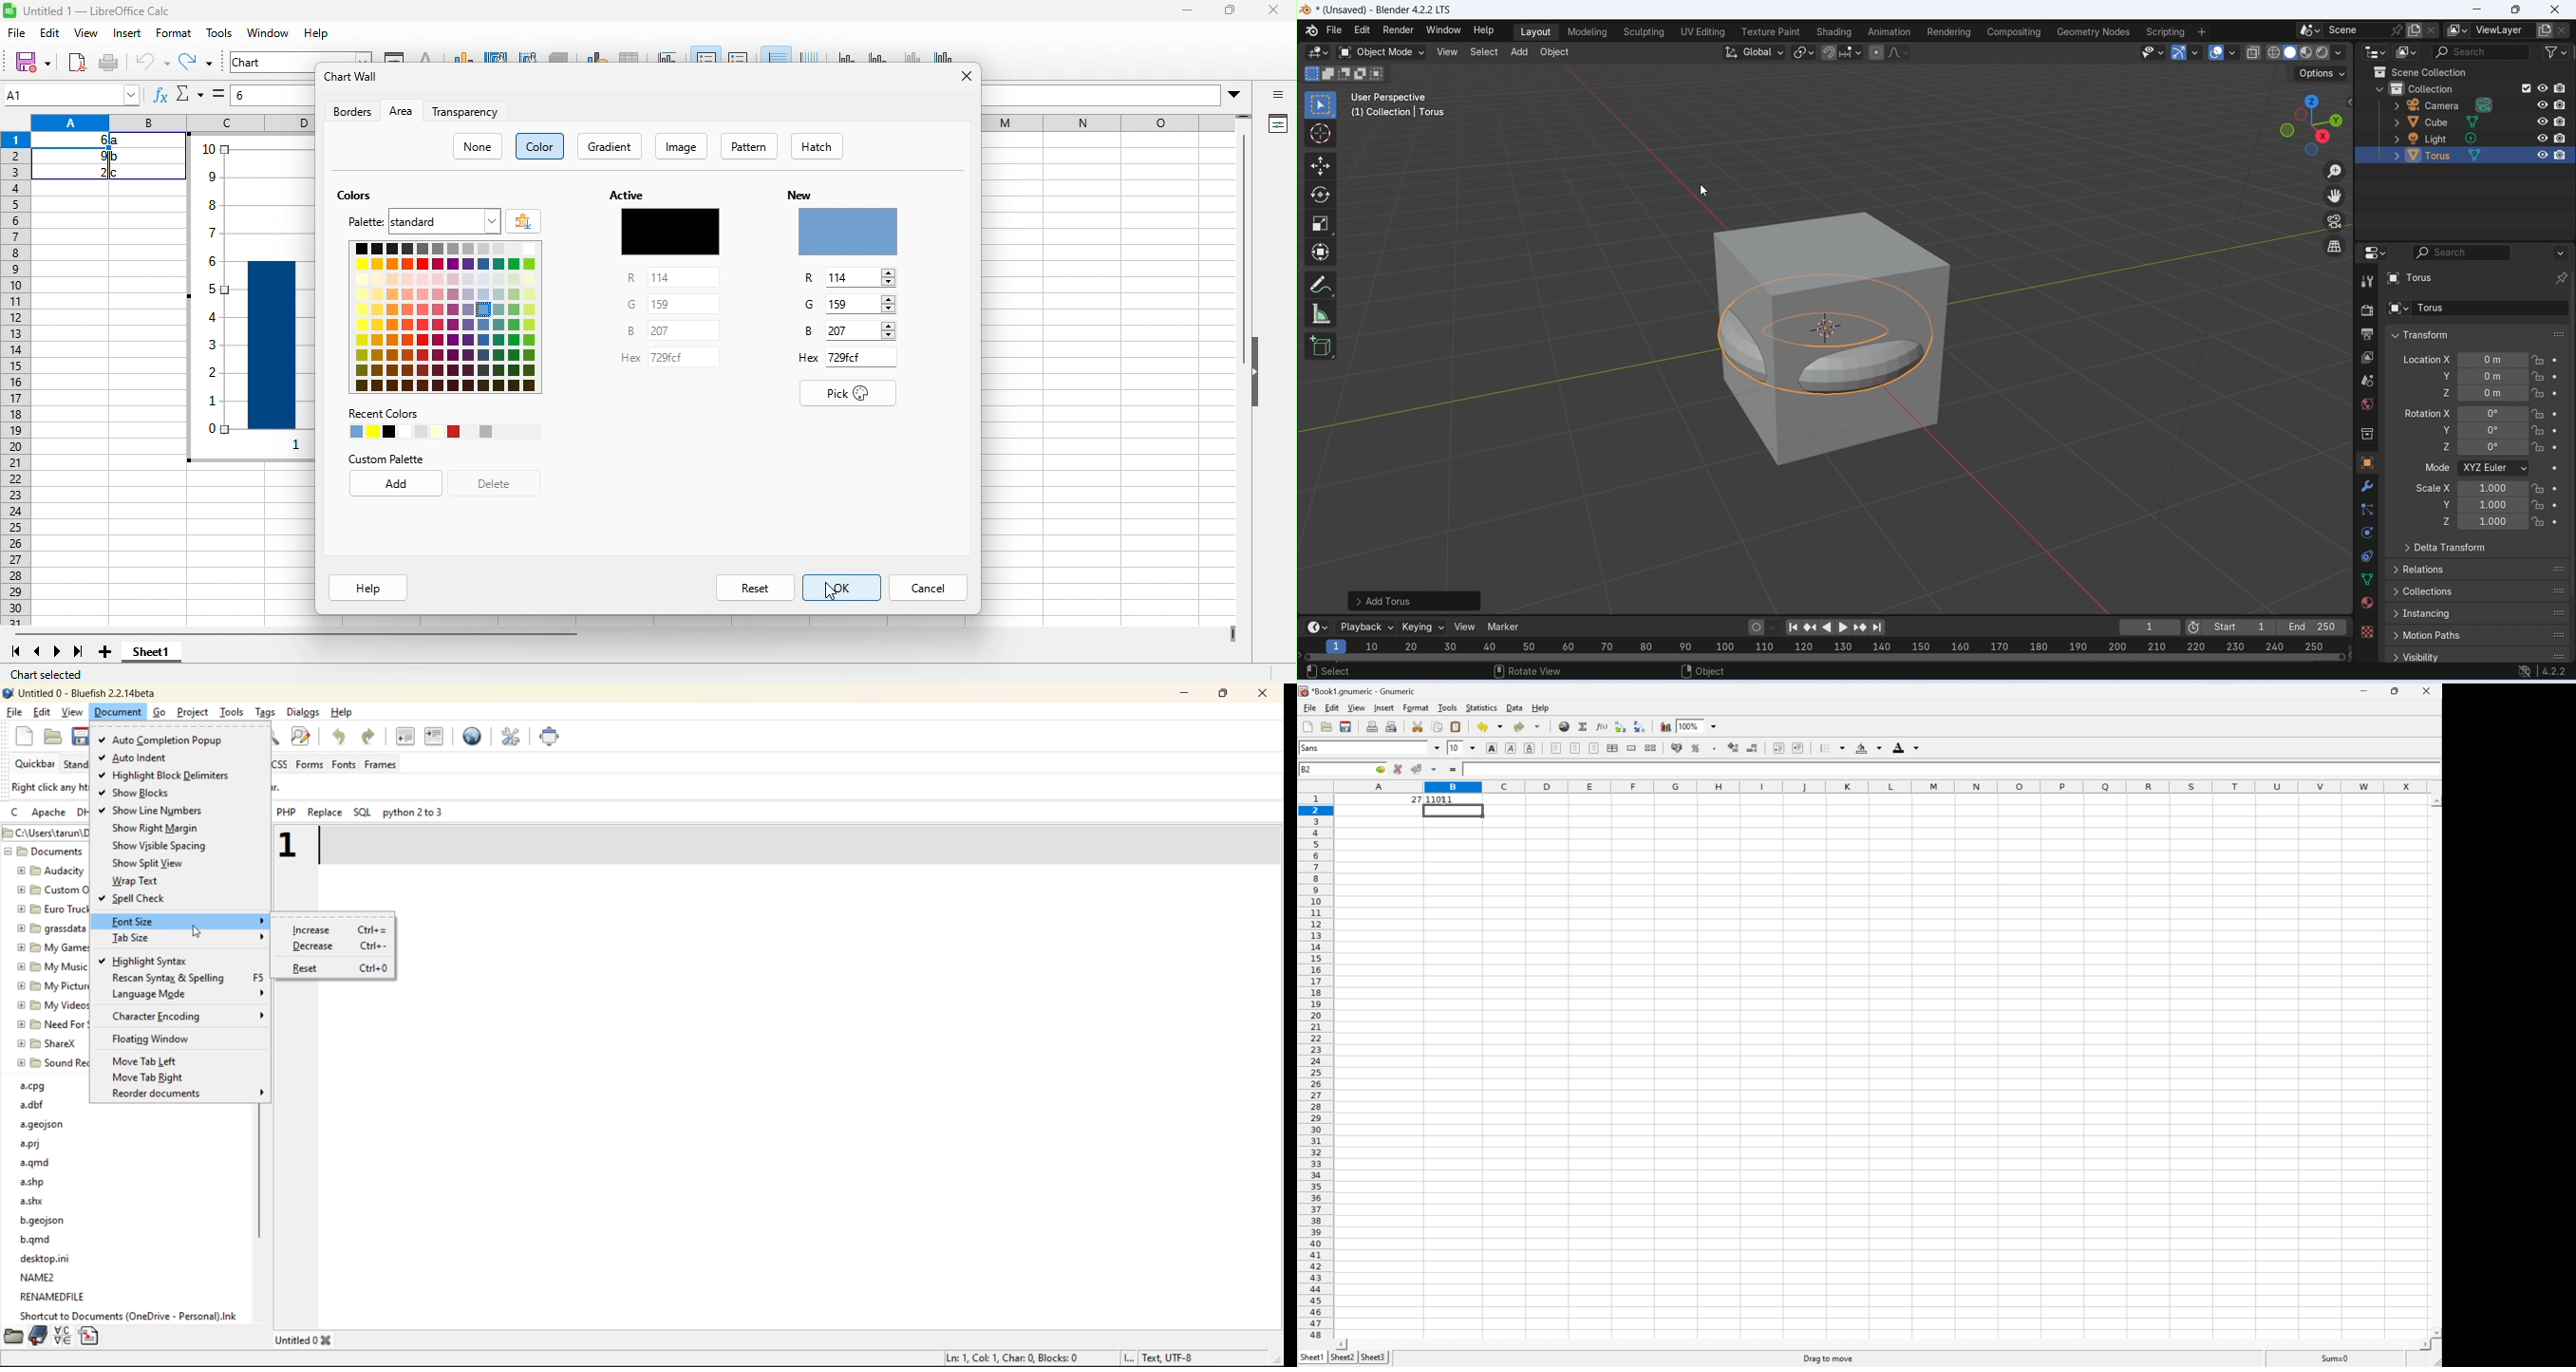 This screenshot has height=1372, width=2576. What do you see at coordinates (13, 712) in the screenshot?
I see `file` at bounding box center [13, 712].